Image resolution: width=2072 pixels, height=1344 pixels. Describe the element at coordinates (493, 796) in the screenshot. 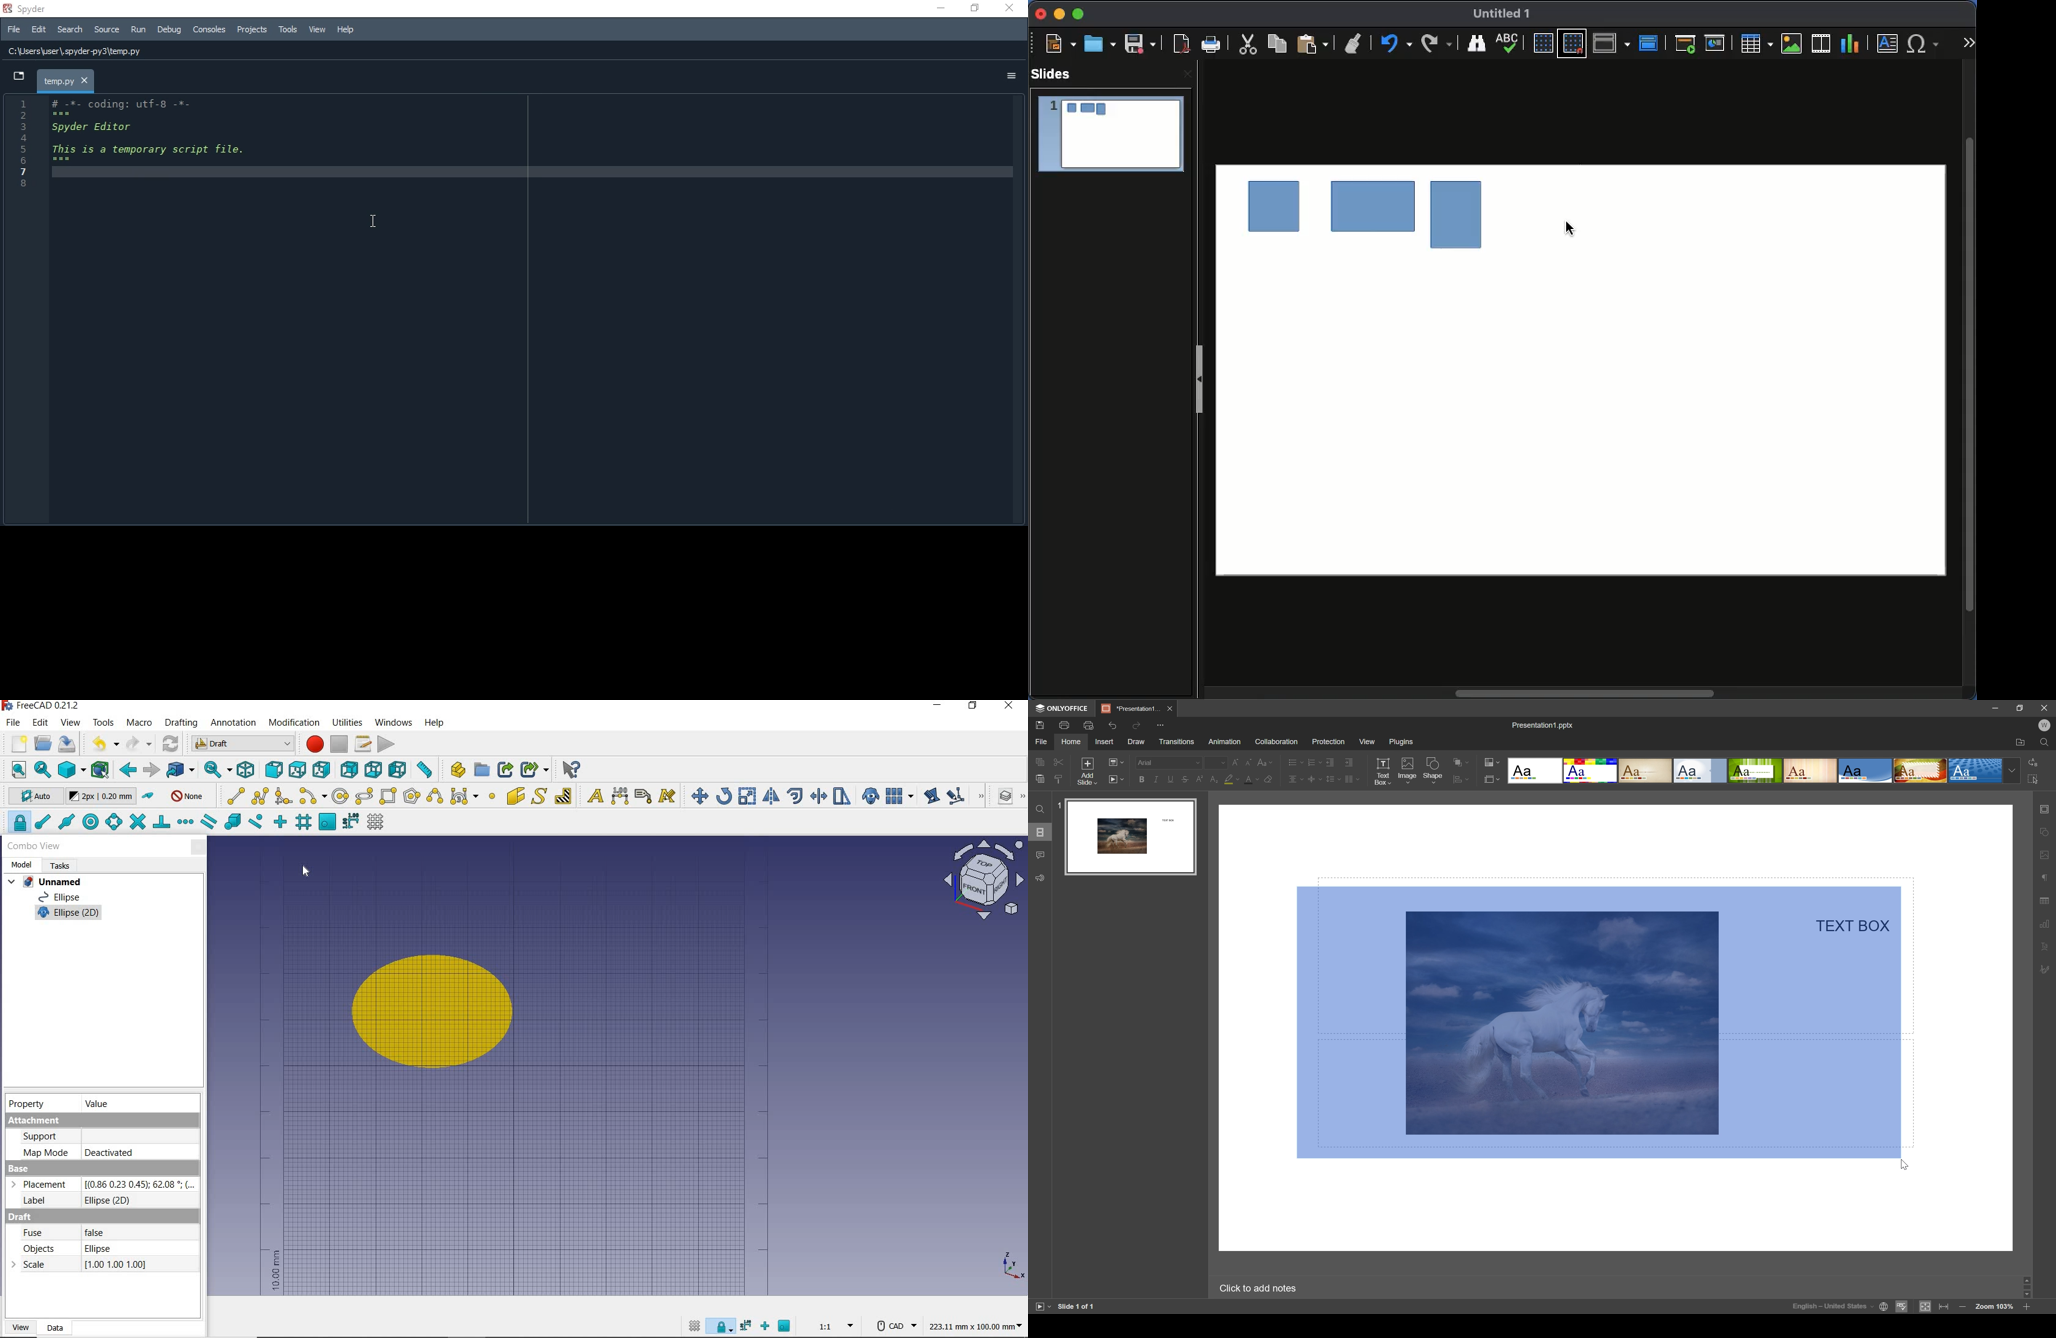

I see `point` at that location.